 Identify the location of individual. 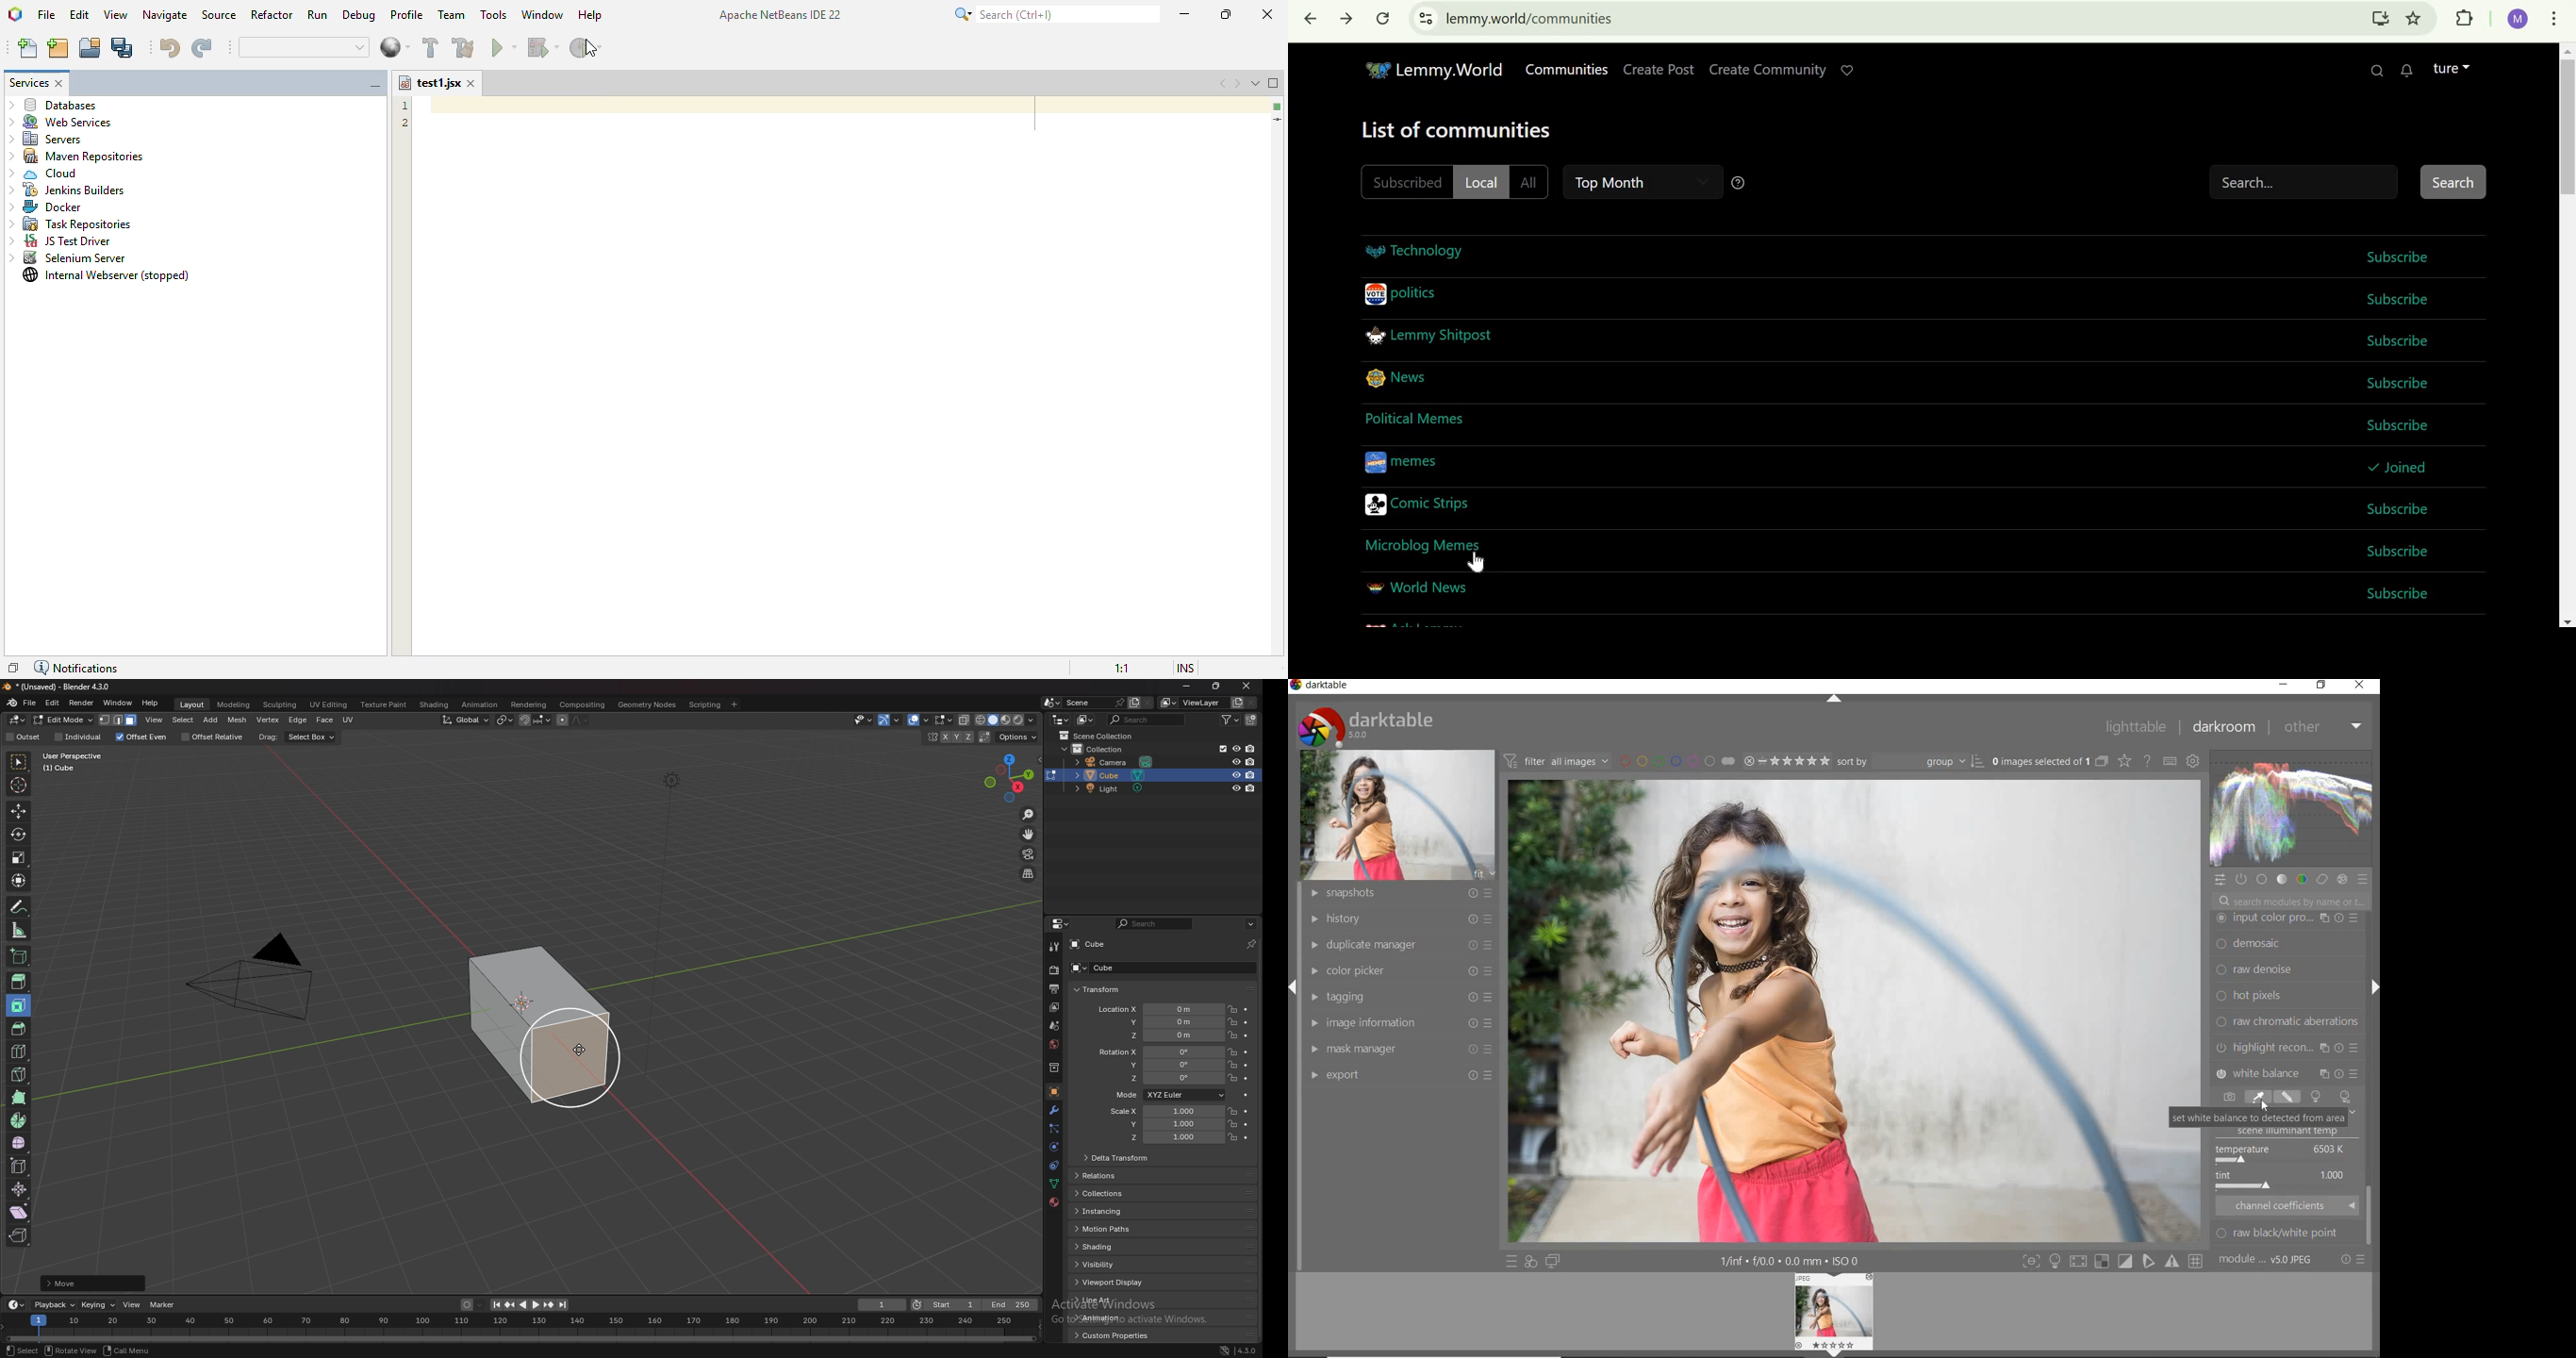
(76, 738).